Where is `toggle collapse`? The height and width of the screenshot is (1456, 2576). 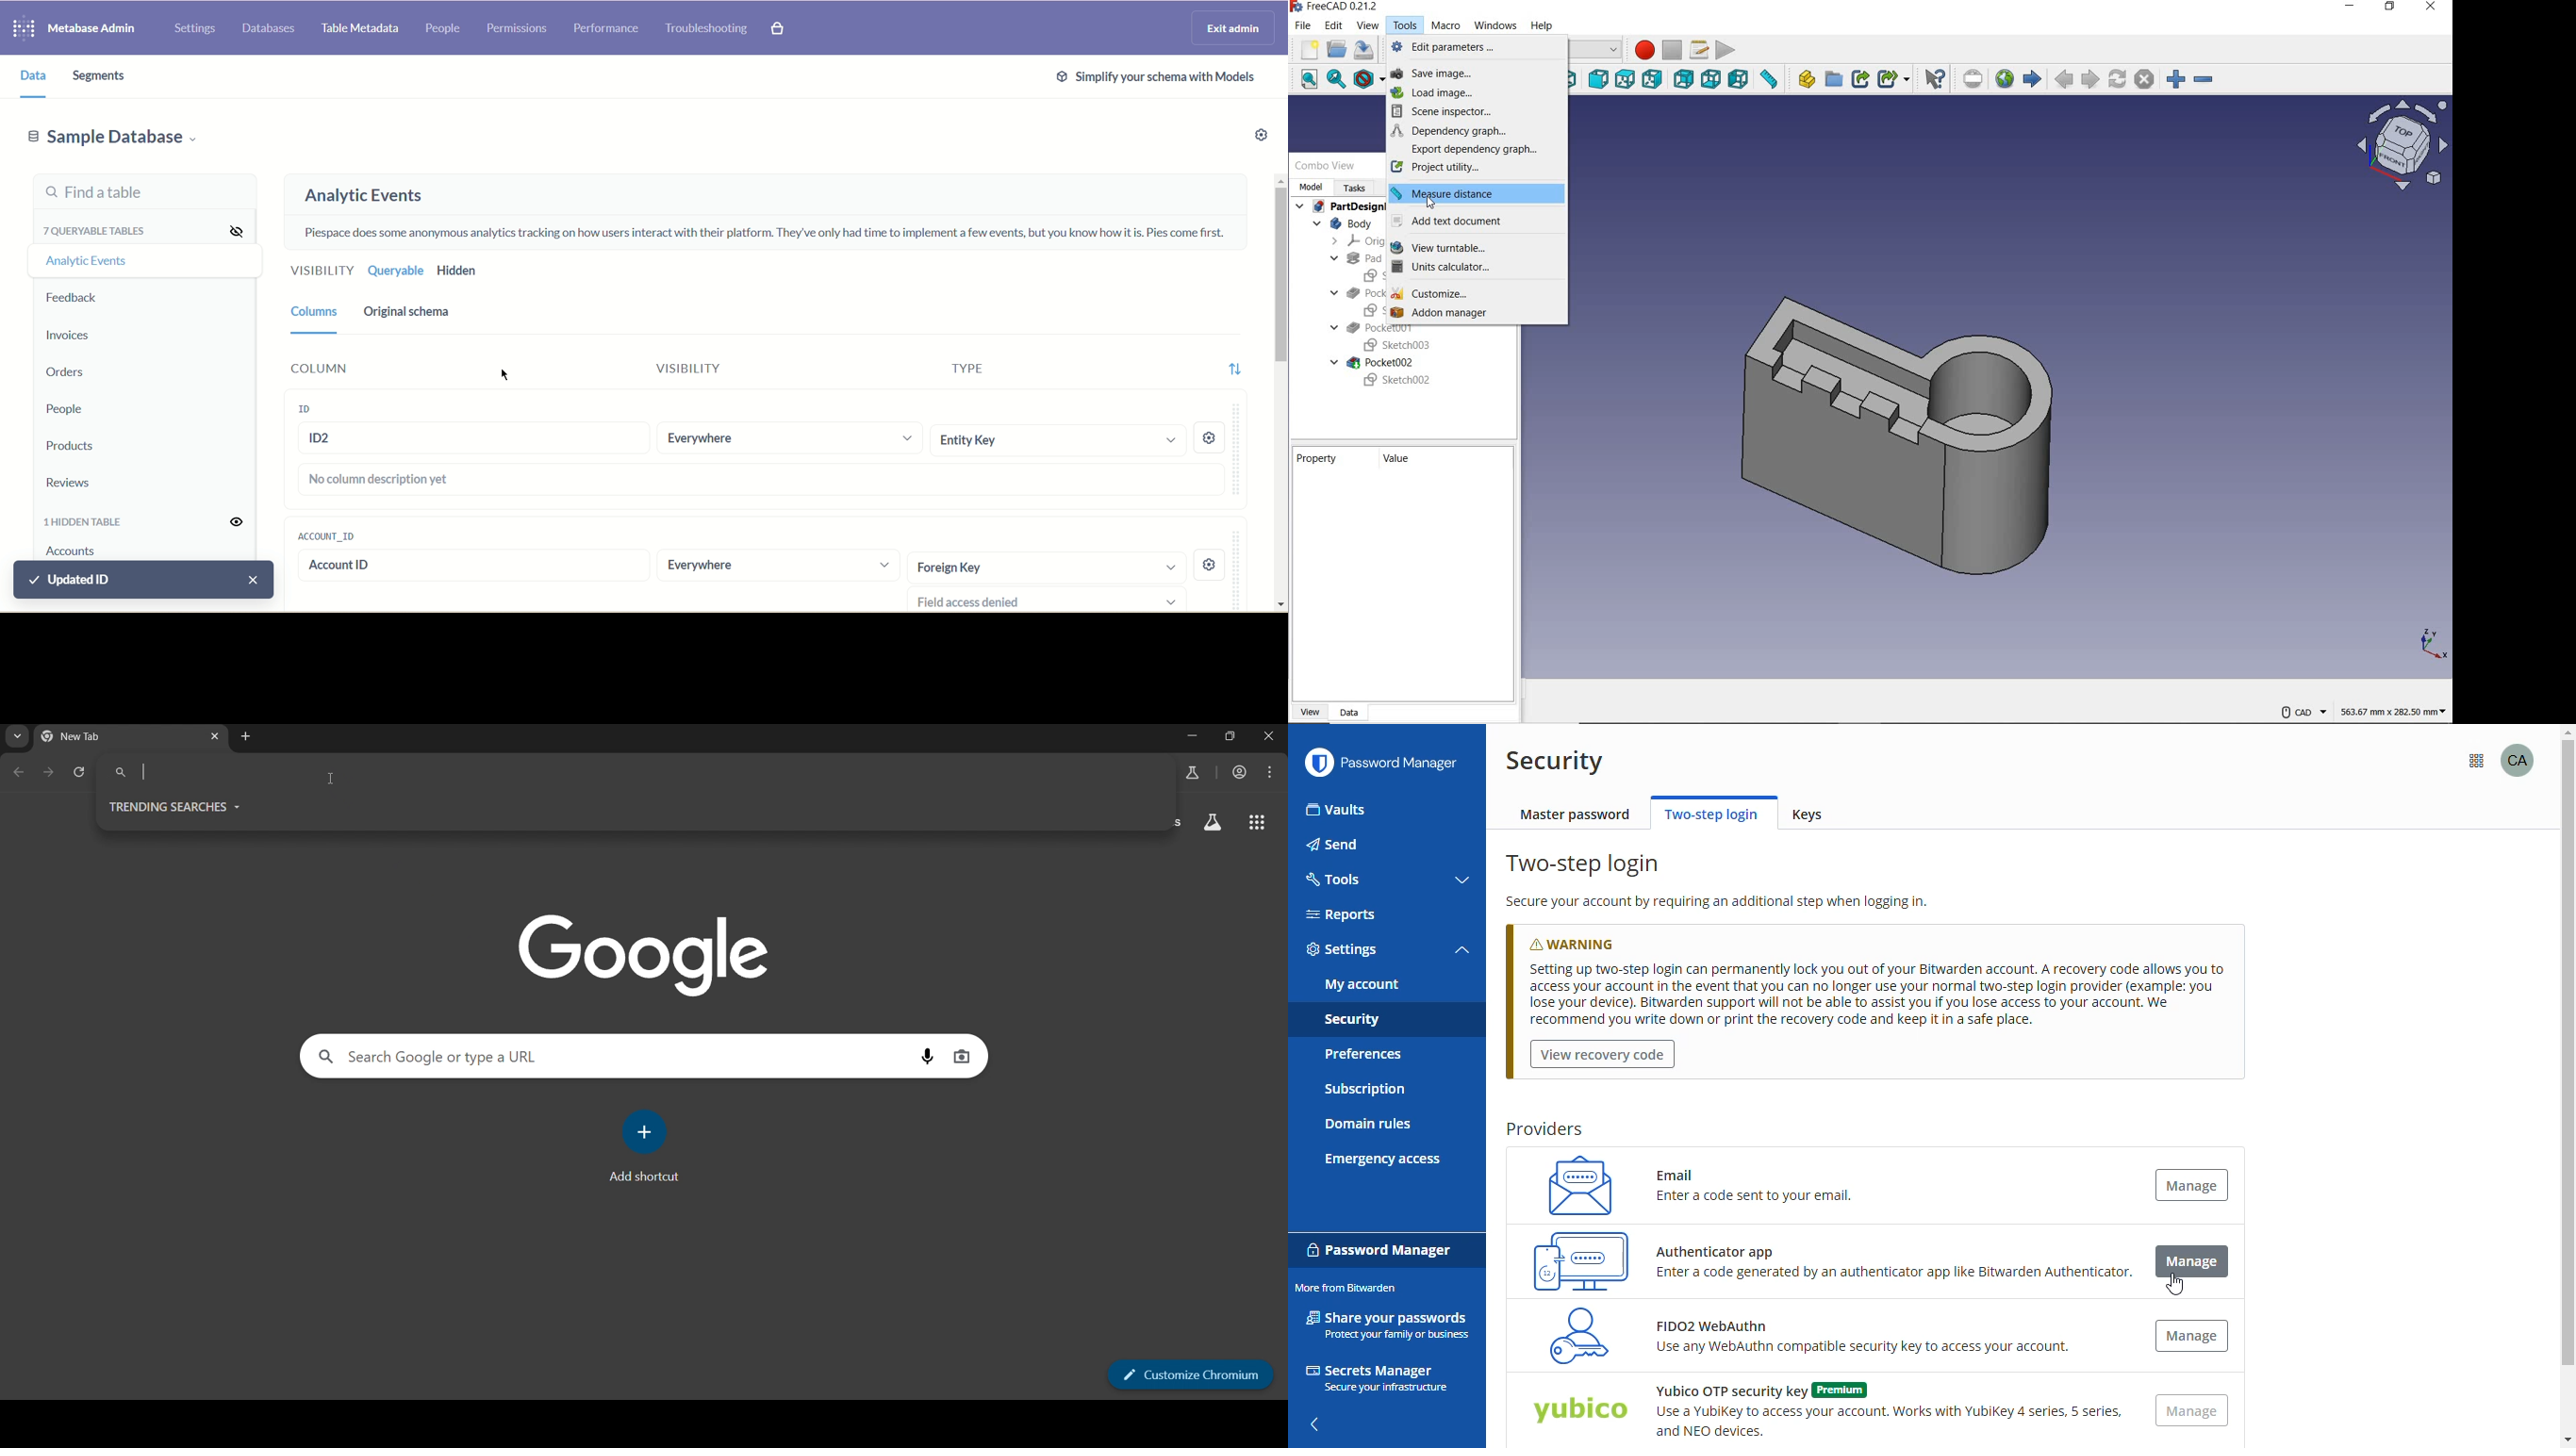
toggle collapse is located at coordinates (1462, 951).